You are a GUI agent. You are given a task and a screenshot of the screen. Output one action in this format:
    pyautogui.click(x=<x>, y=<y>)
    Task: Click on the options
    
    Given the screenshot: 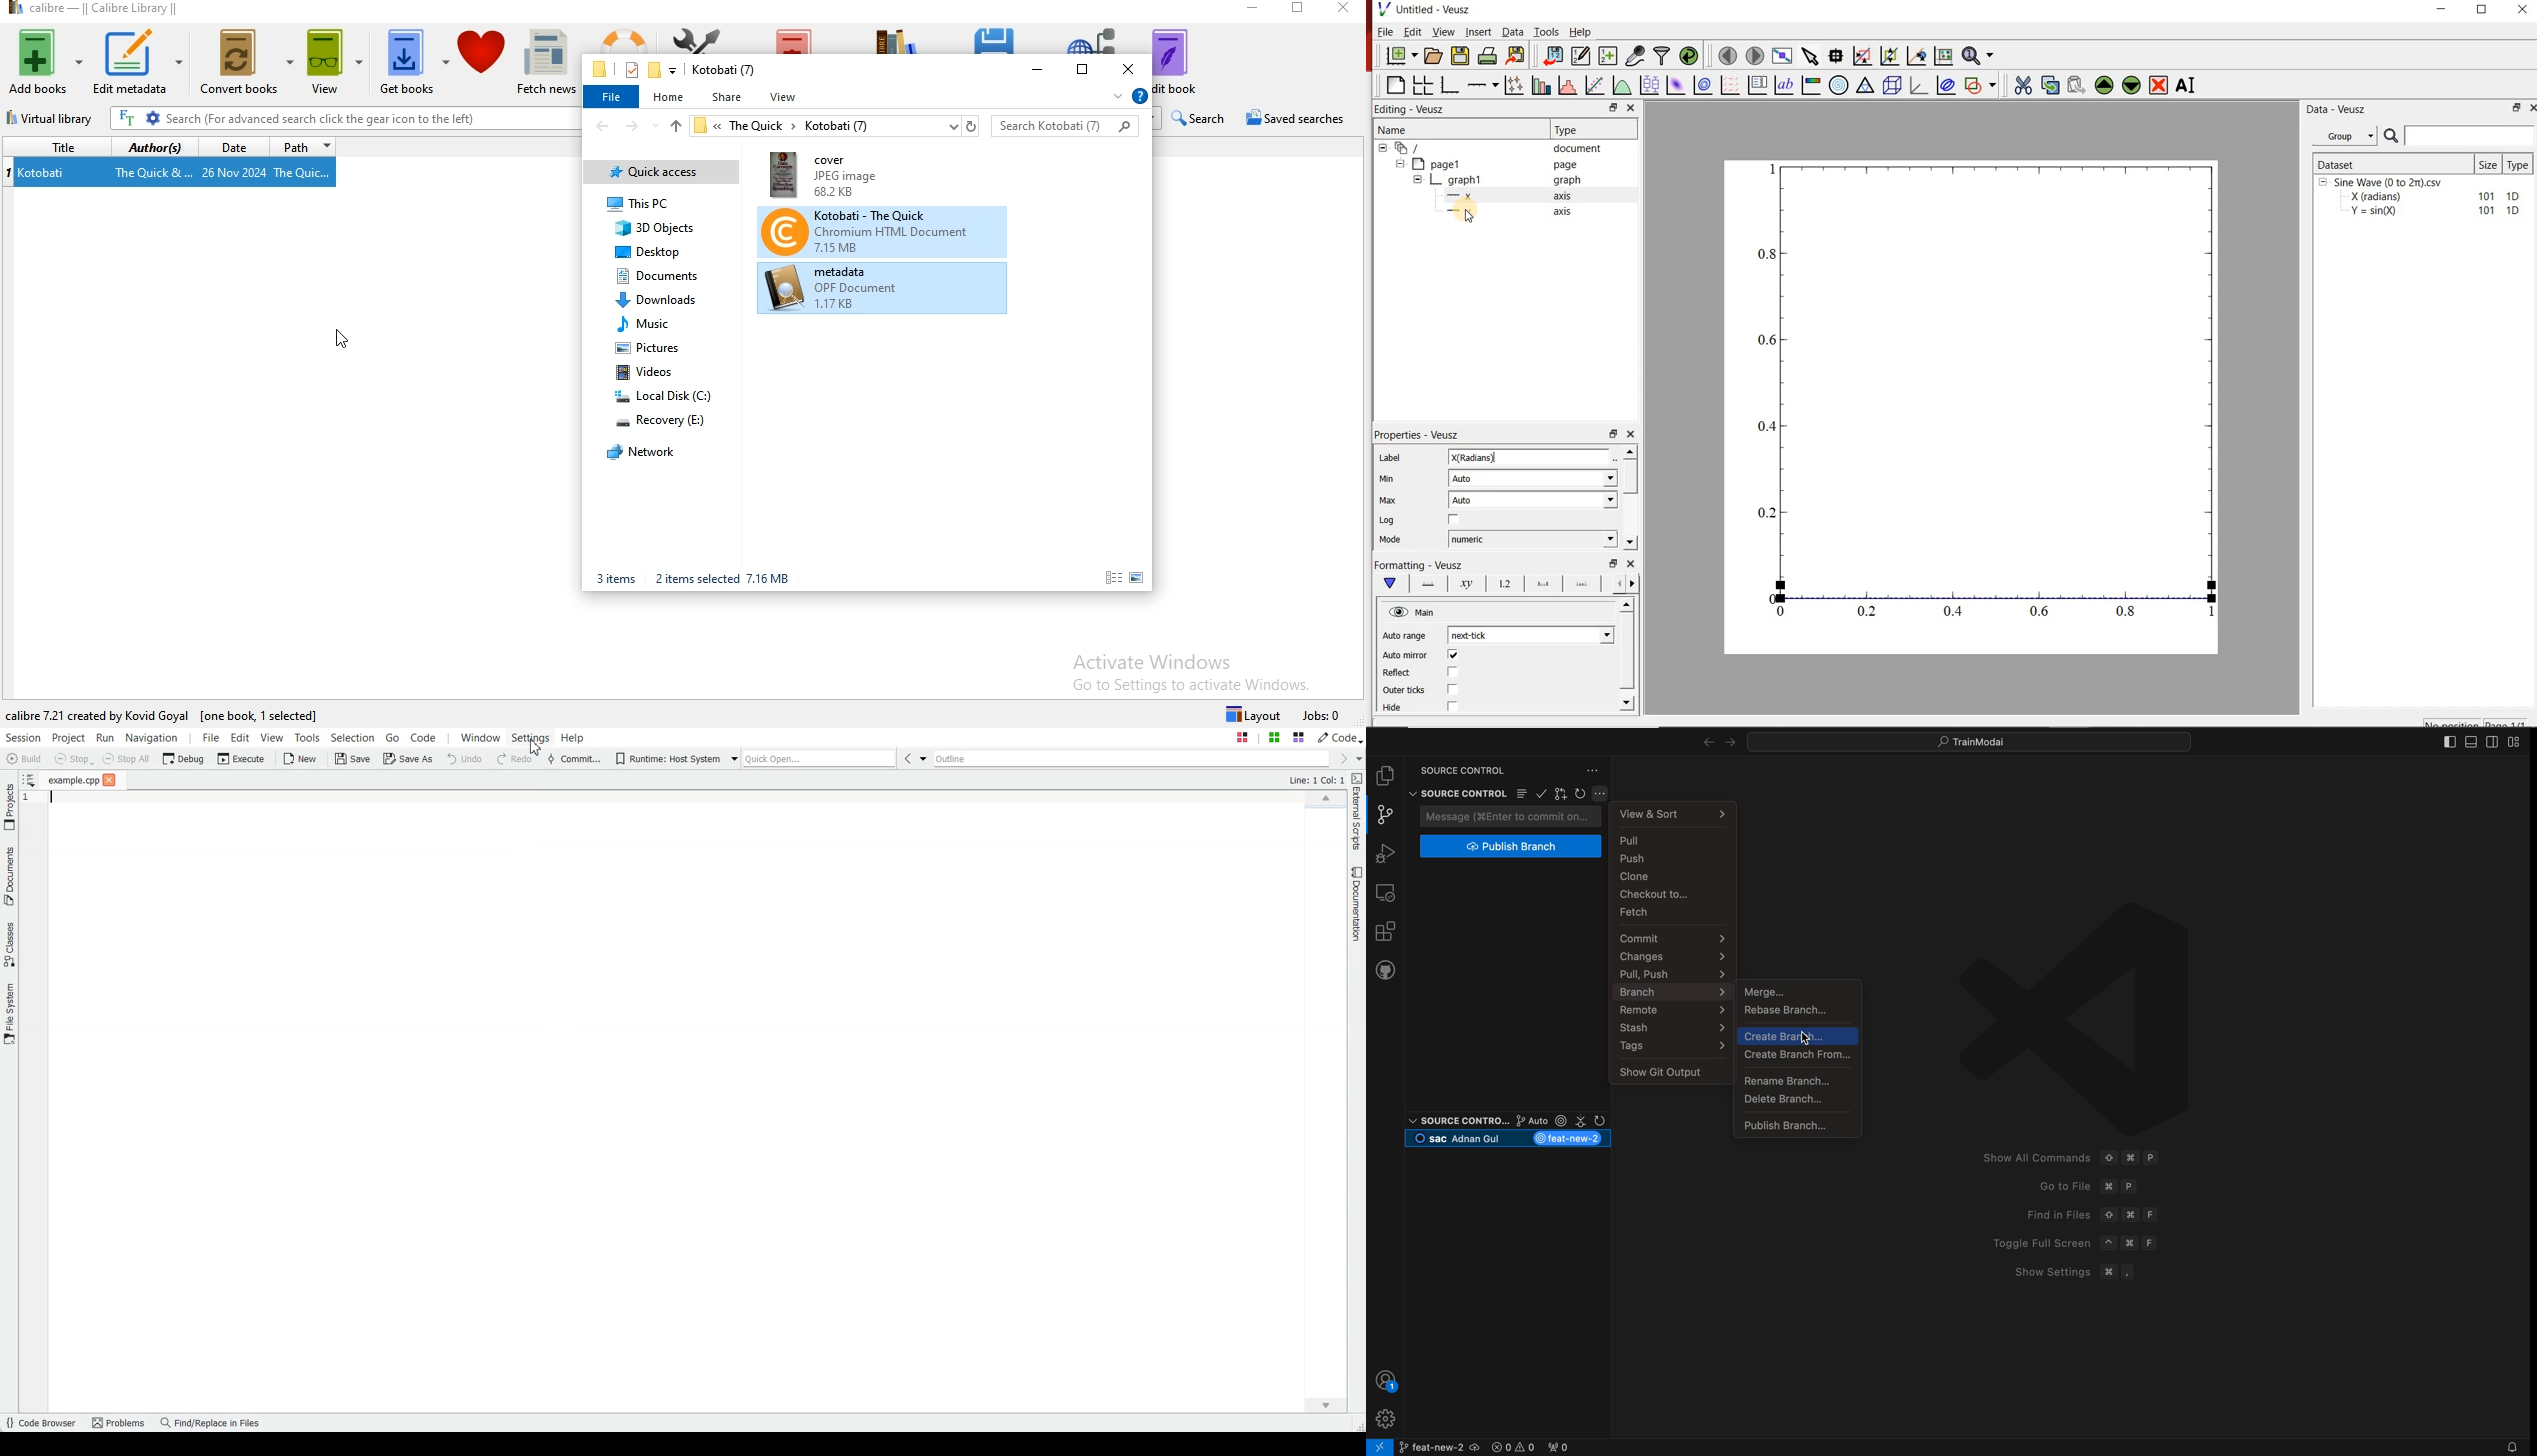 What is the action you would take?
    pyautogui.click(x=1540, y=584)
    